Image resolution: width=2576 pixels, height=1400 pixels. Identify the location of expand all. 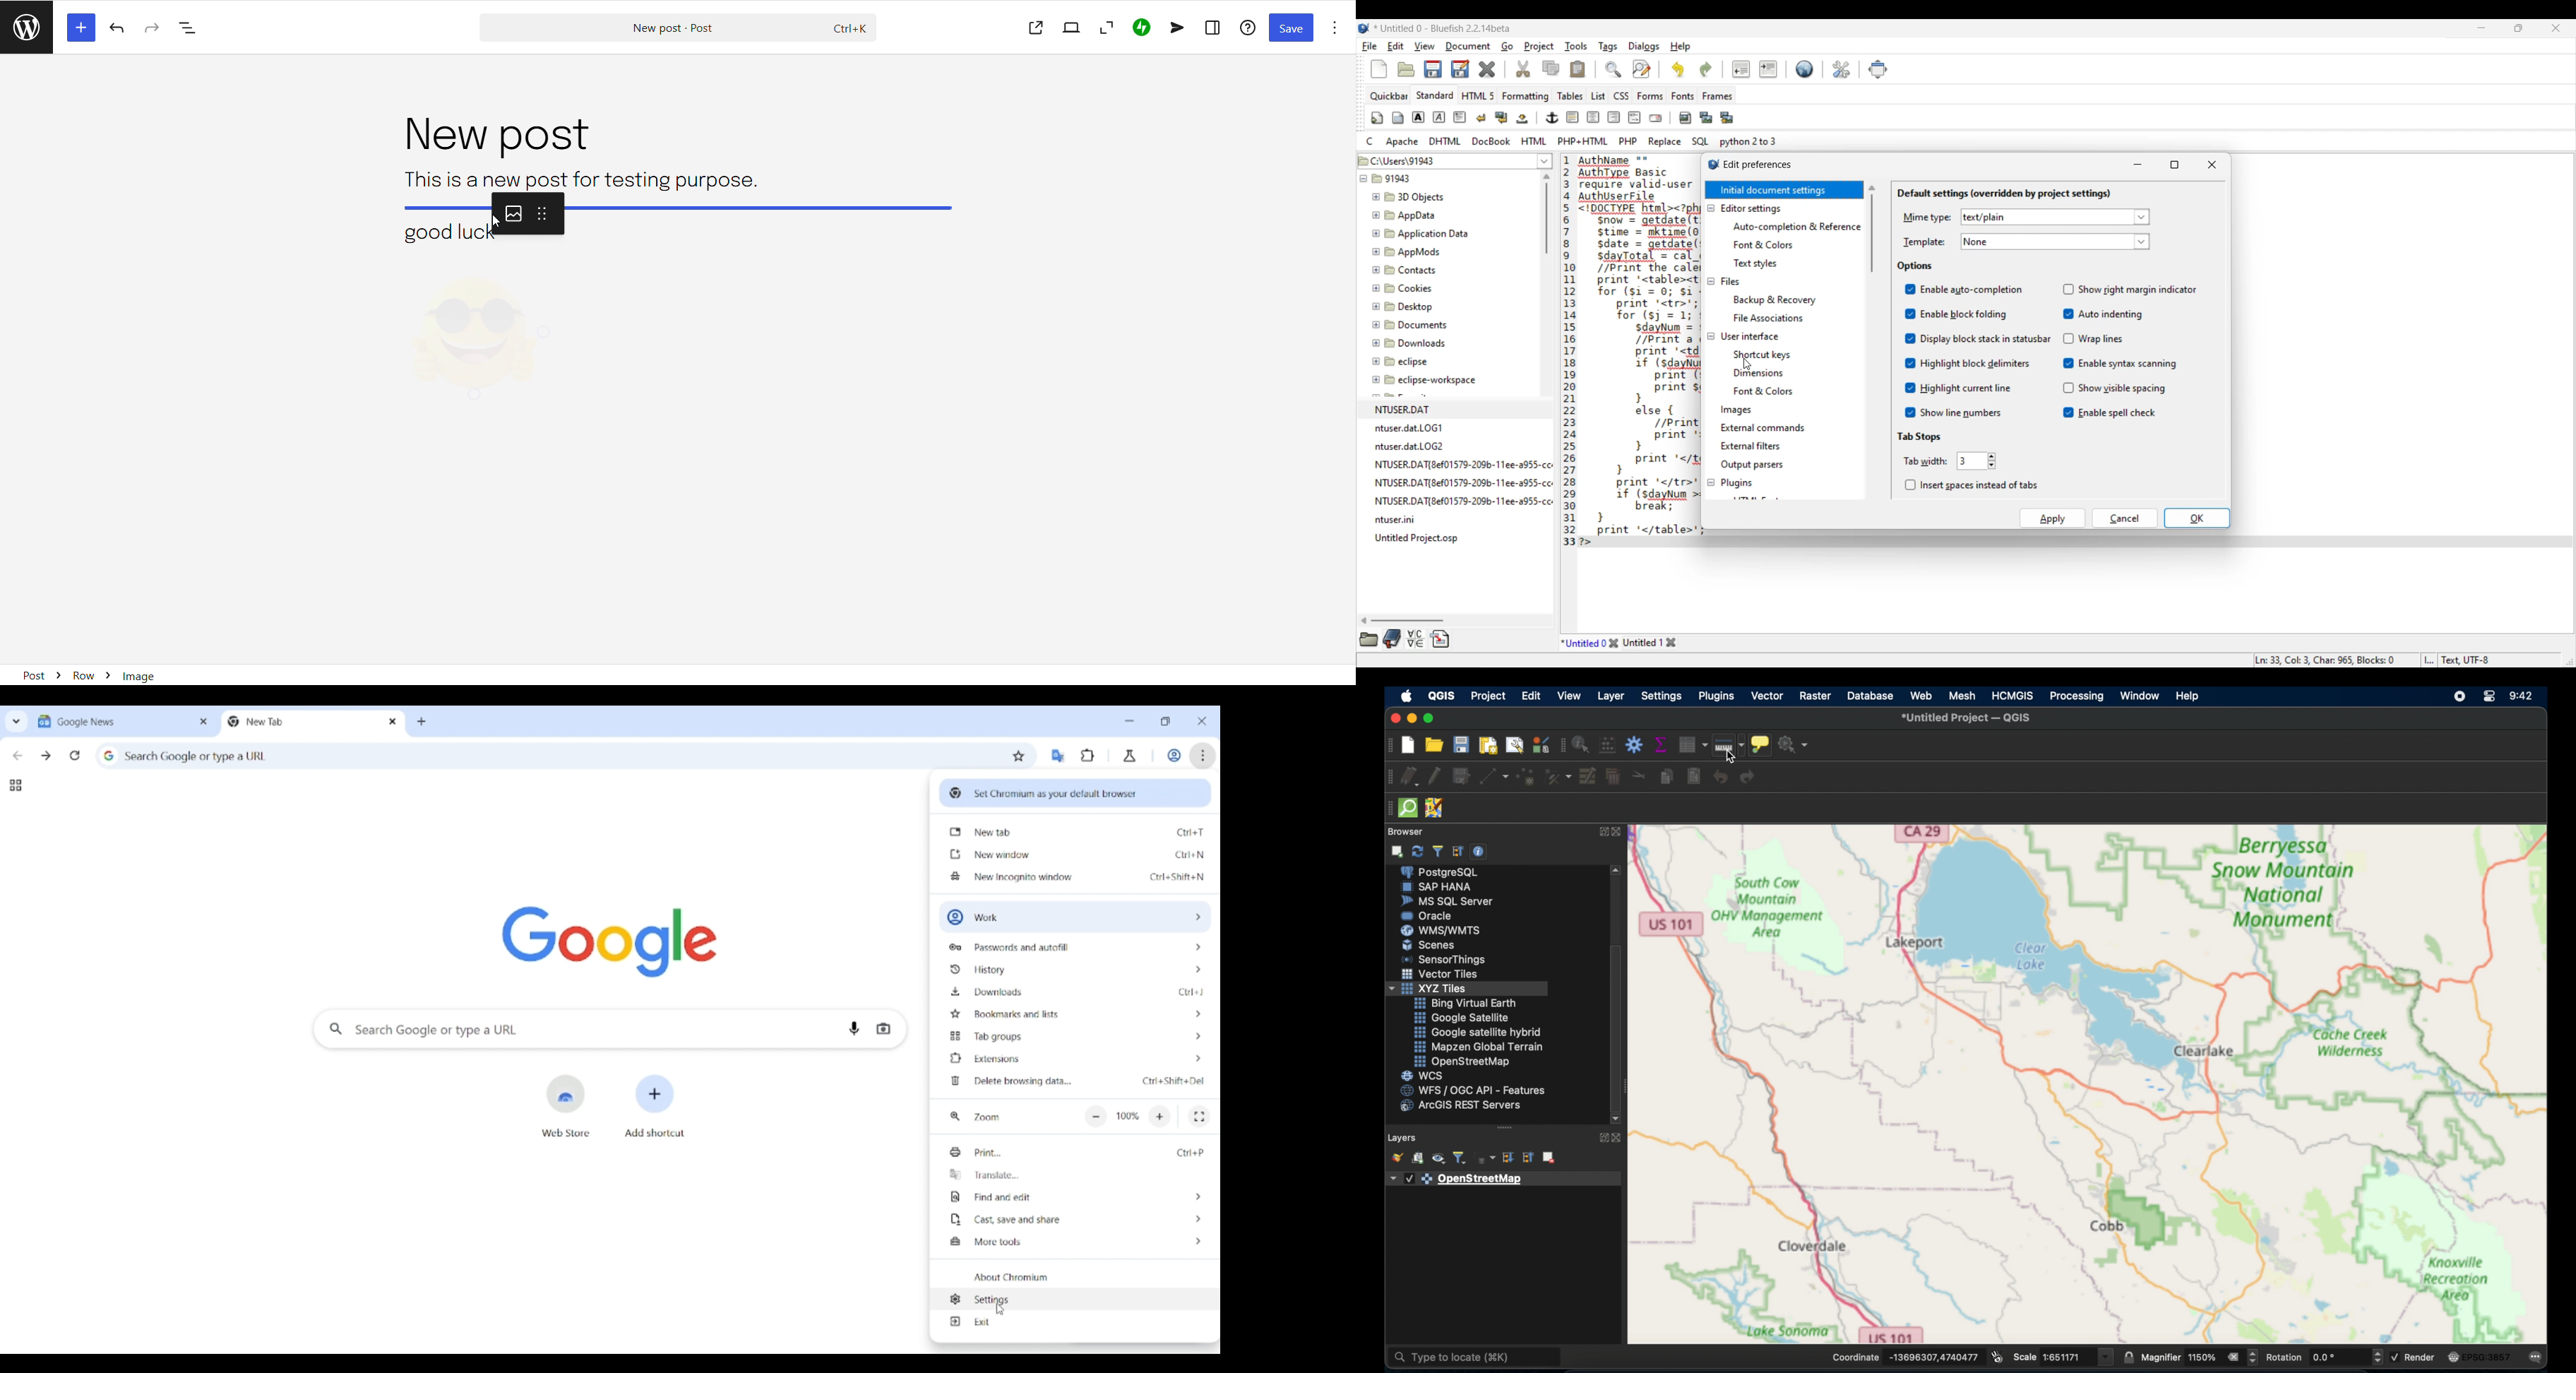
(1510, 1158).